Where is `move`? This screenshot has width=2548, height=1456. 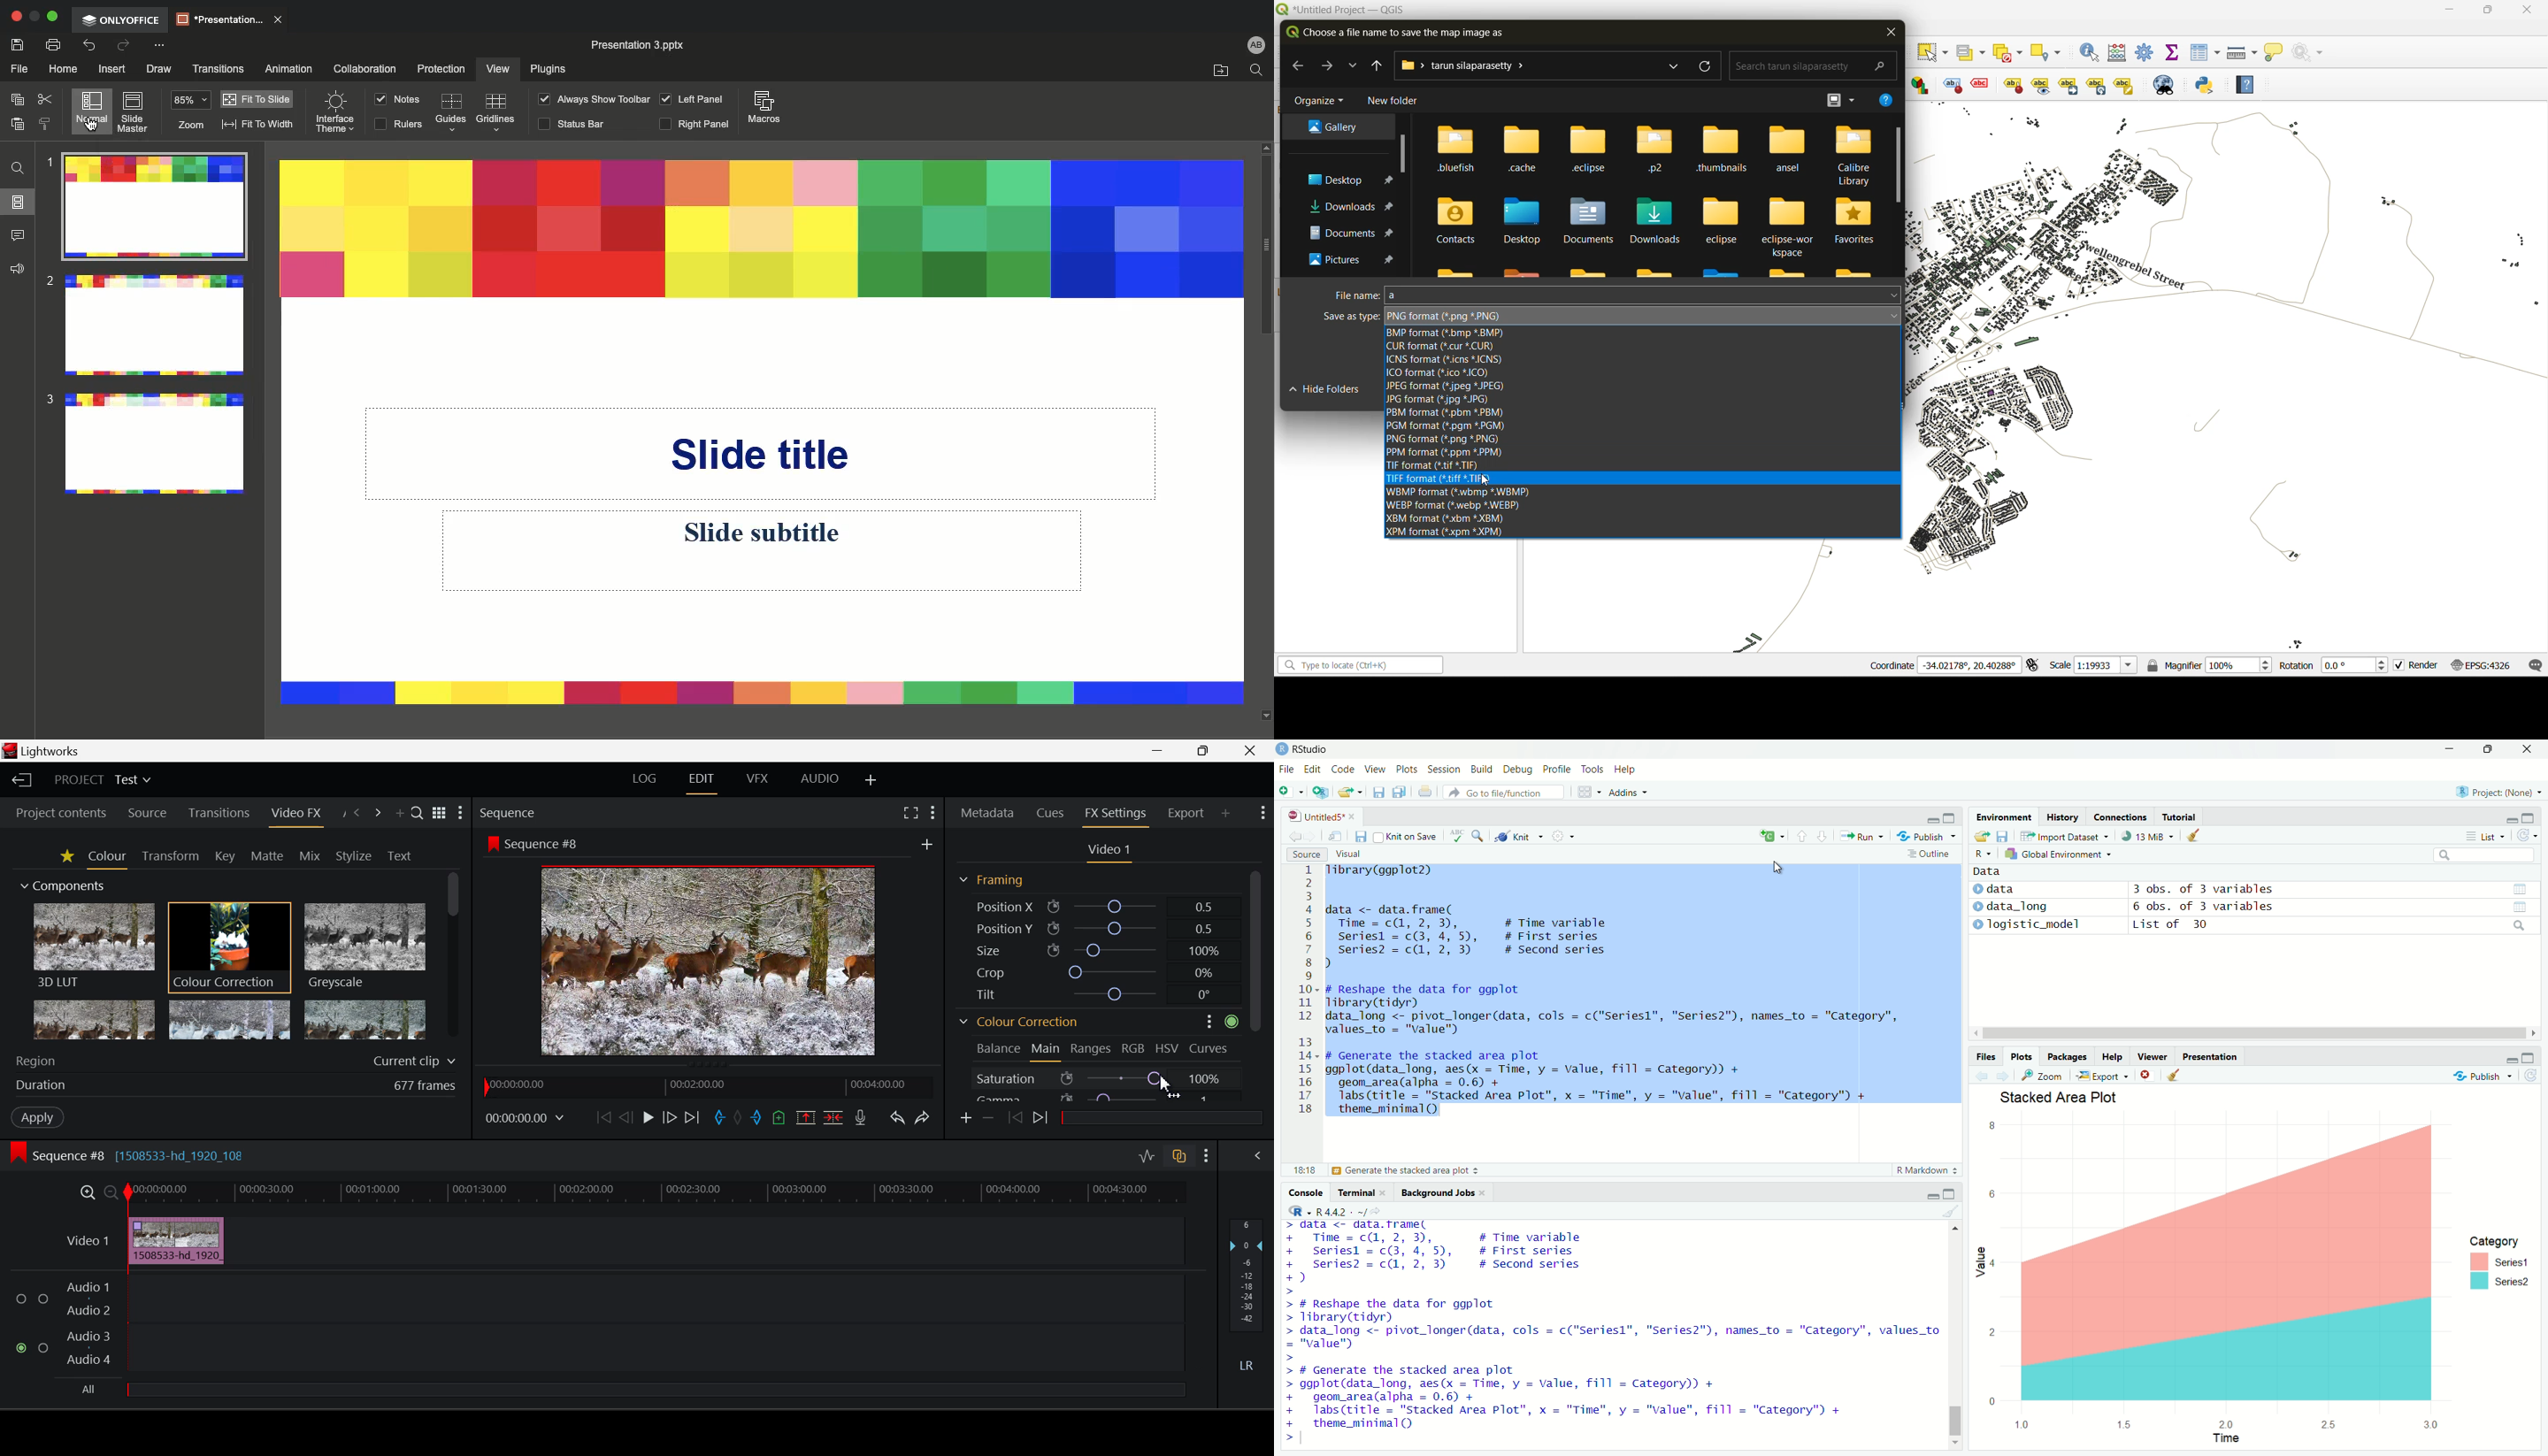 move is located at coordinates (1336, 835).